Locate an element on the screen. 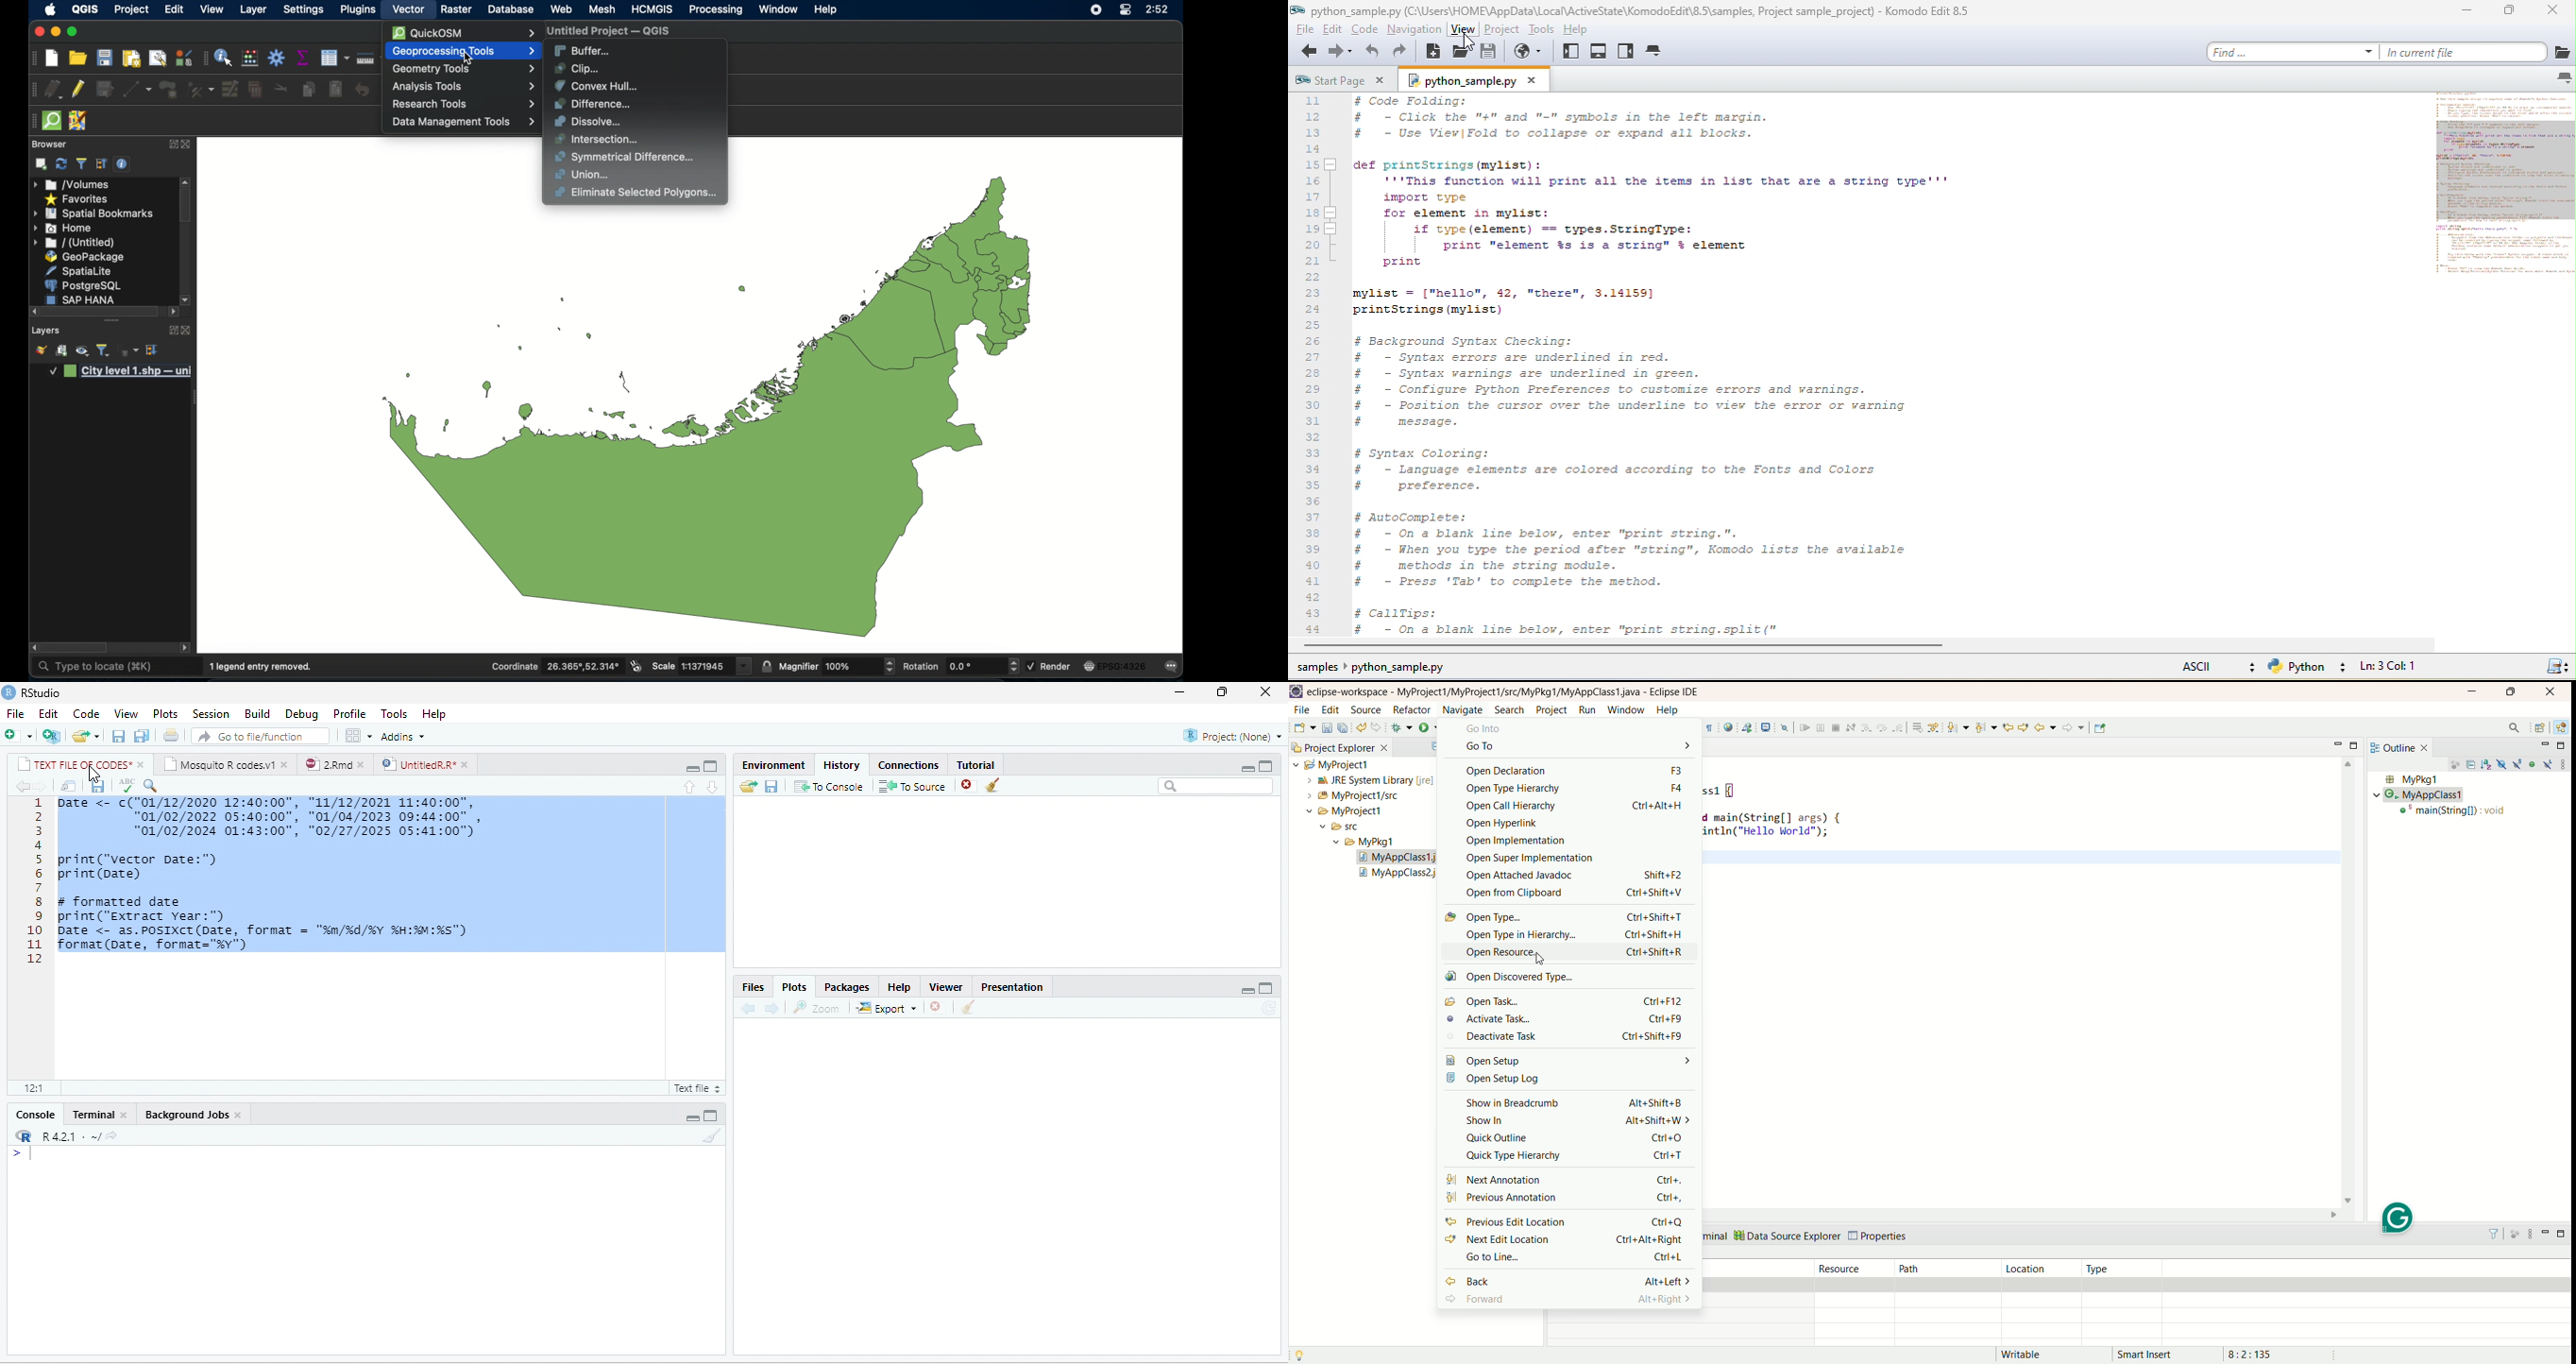 The width and height of the screenshot is (2576, 1372). quick osm is located at coordinates (51, 121).